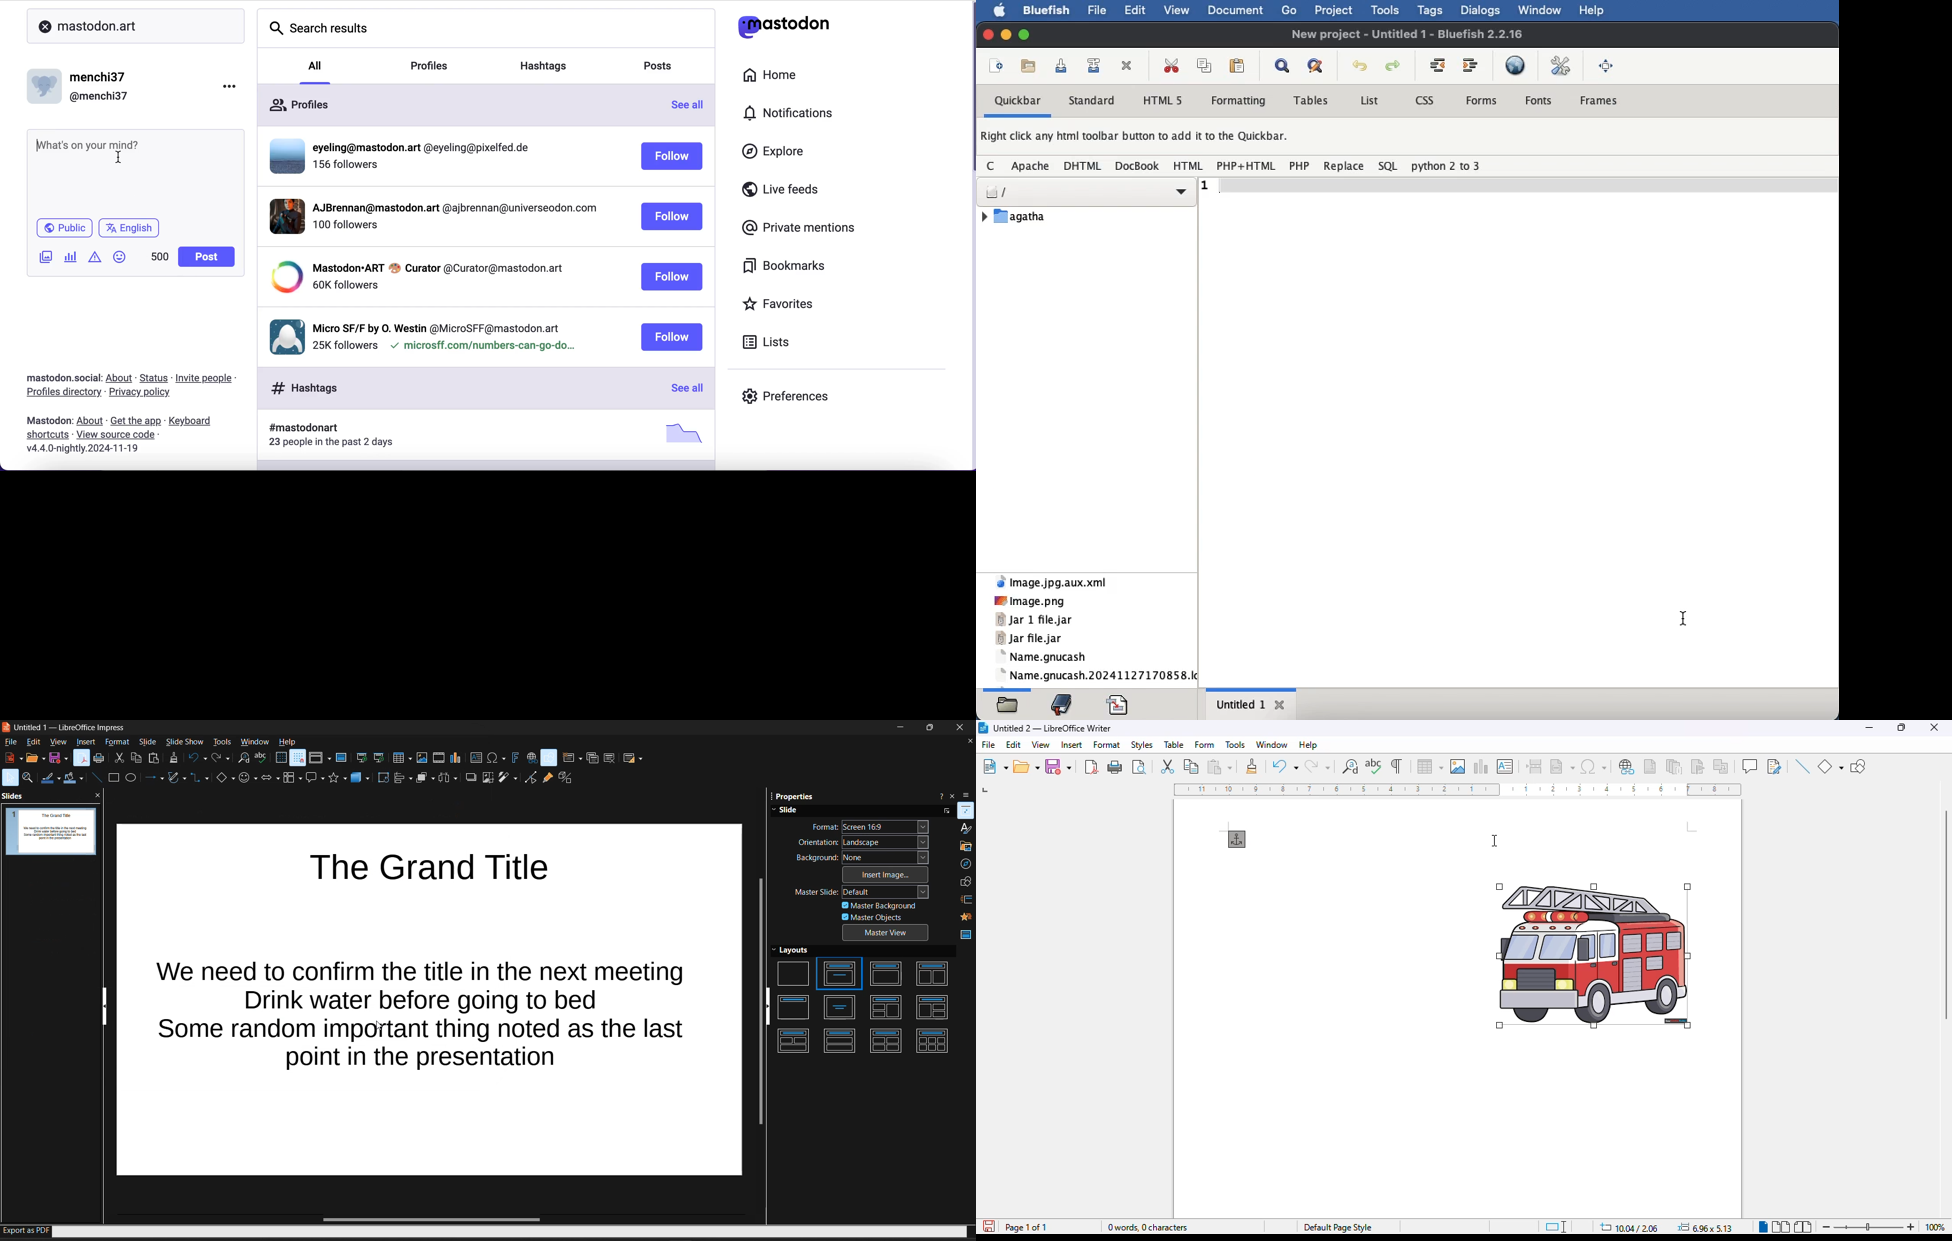  Describe the element at coordinates (456, 388) in the screenshot. I see `hashtags` at that location.